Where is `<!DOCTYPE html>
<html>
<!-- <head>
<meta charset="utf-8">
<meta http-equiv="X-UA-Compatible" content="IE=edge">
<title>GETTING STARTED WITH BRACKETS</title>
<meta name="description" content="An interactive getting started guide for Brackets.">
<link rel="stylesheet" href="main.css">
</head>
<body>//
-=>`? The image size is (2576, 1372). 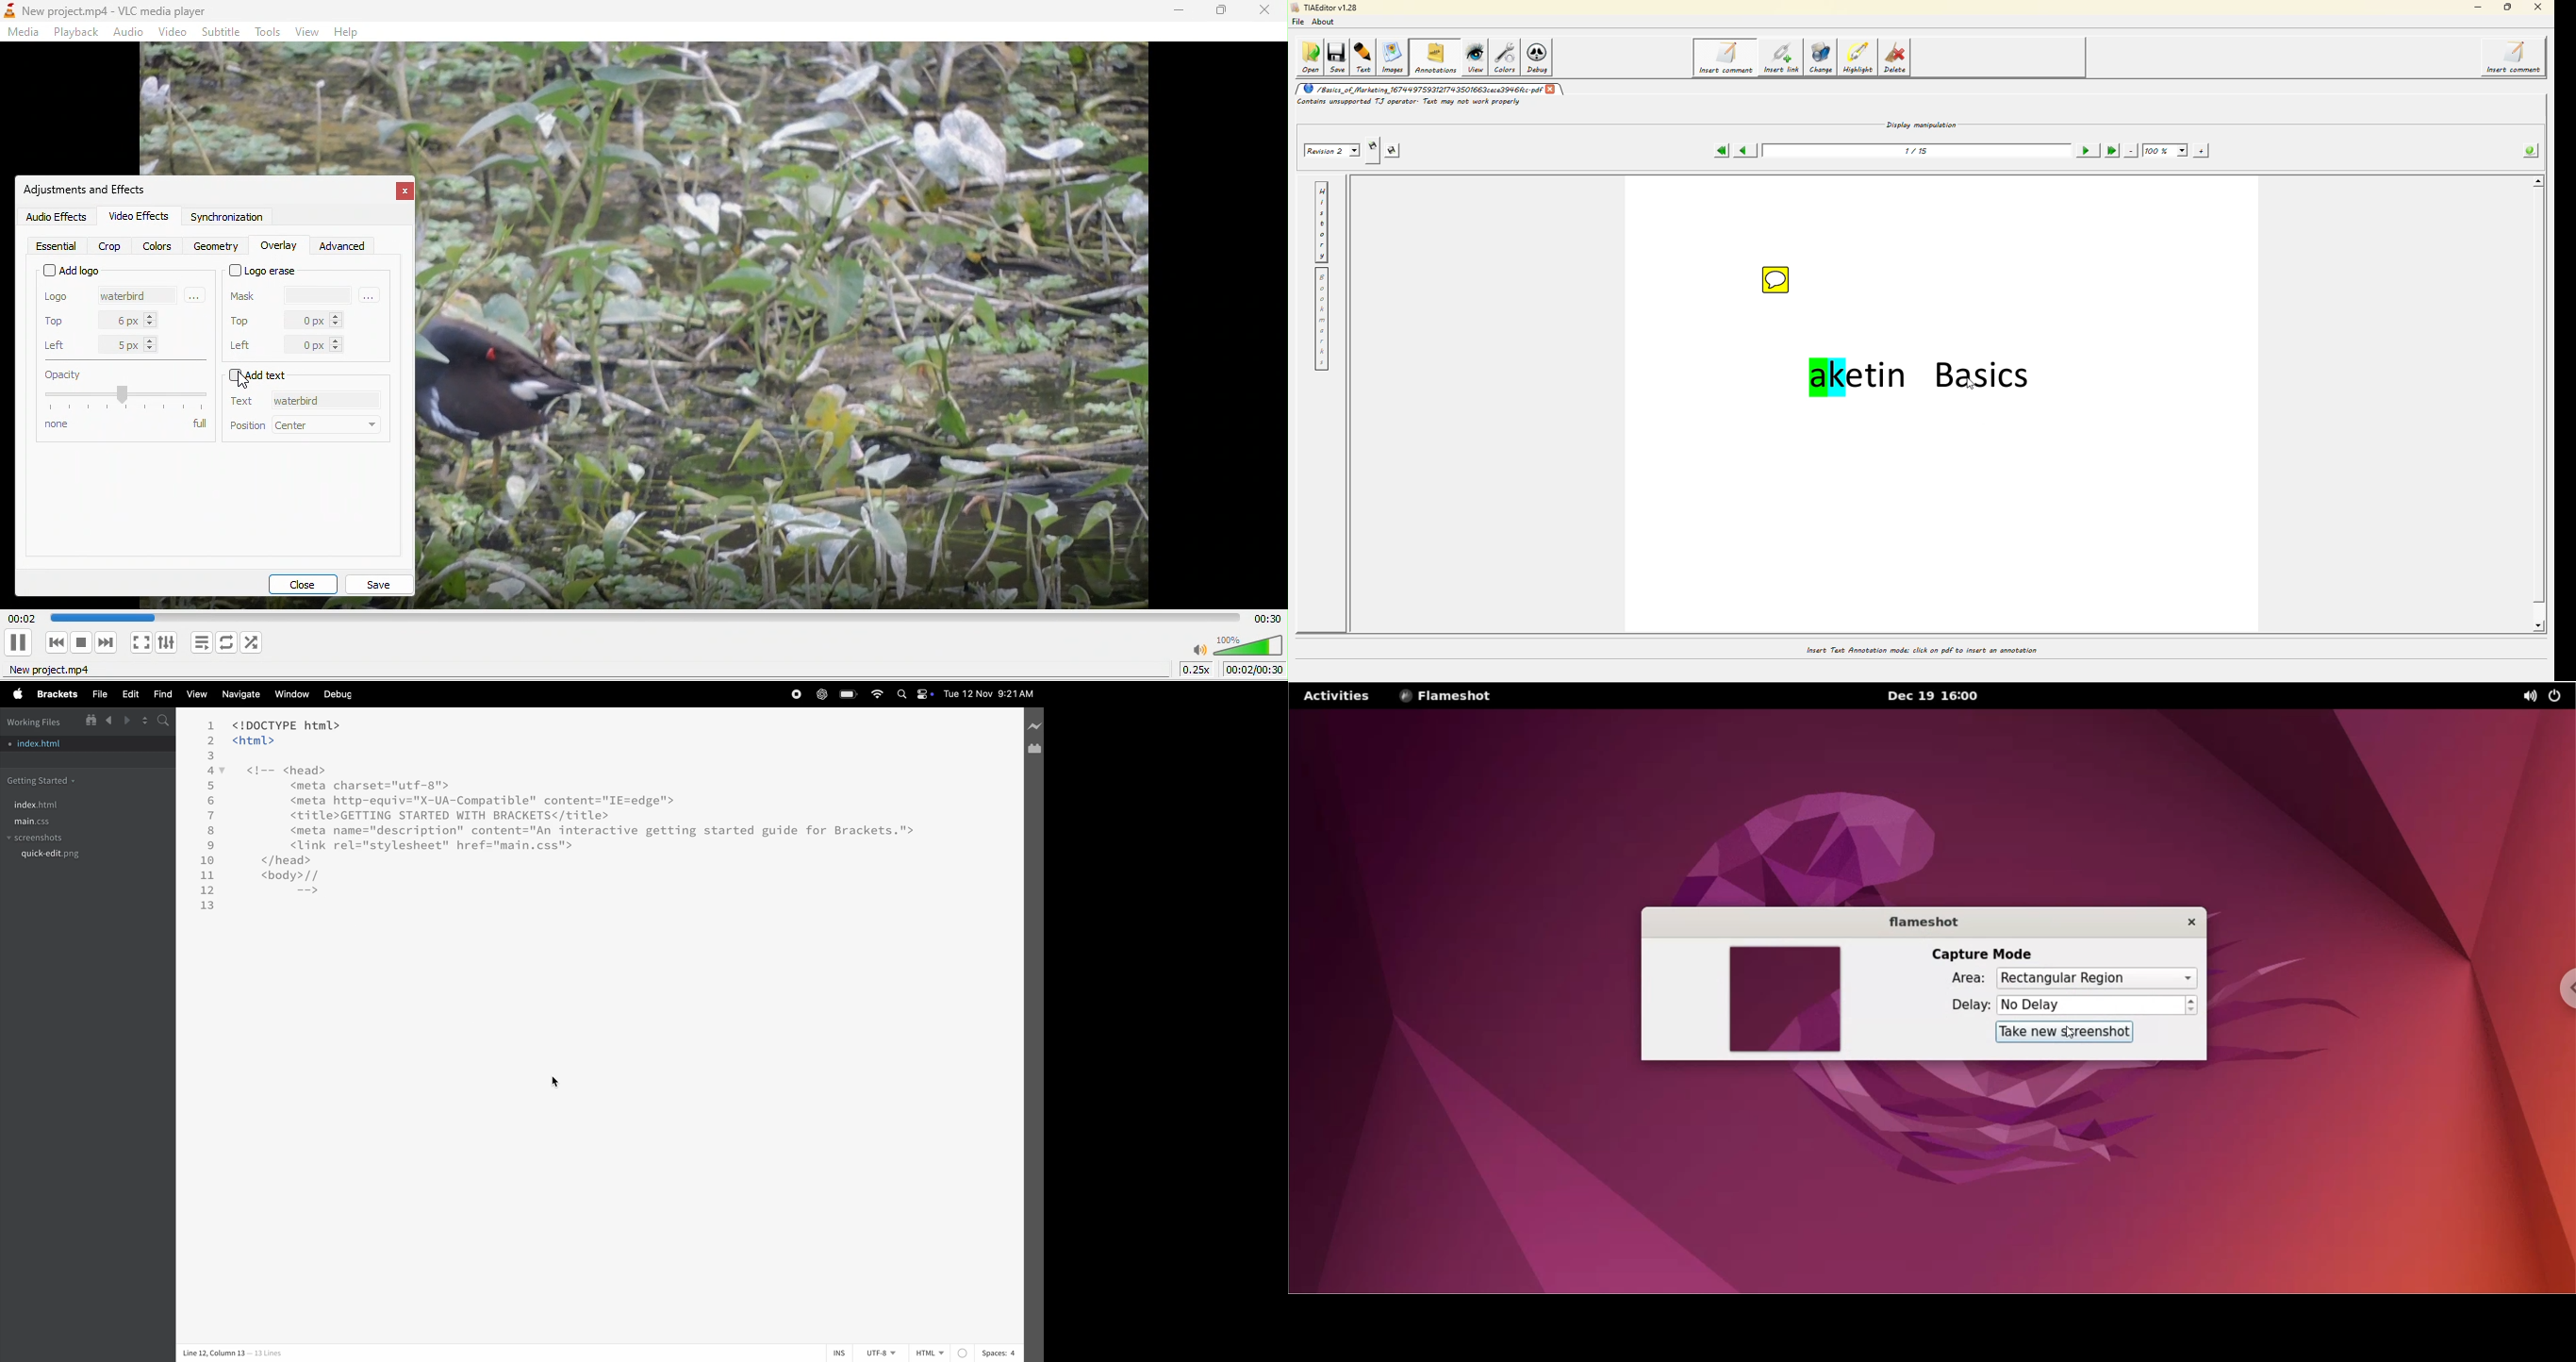
<!DOCTYPE html>
<html>
<!-- <head>
<meta charset="utf-8">
<meta http-equiv="X-UA-Compatible" content="IE=edge">
<title>GETTING STARTED WITH BRACKETS</title>
<meta name="description" content="An interactive getting started guide for Brackets.">
<link rel="stylesheet" href="main.css">
</head>
<body>//
-=> is located at coordinates (573, 810).